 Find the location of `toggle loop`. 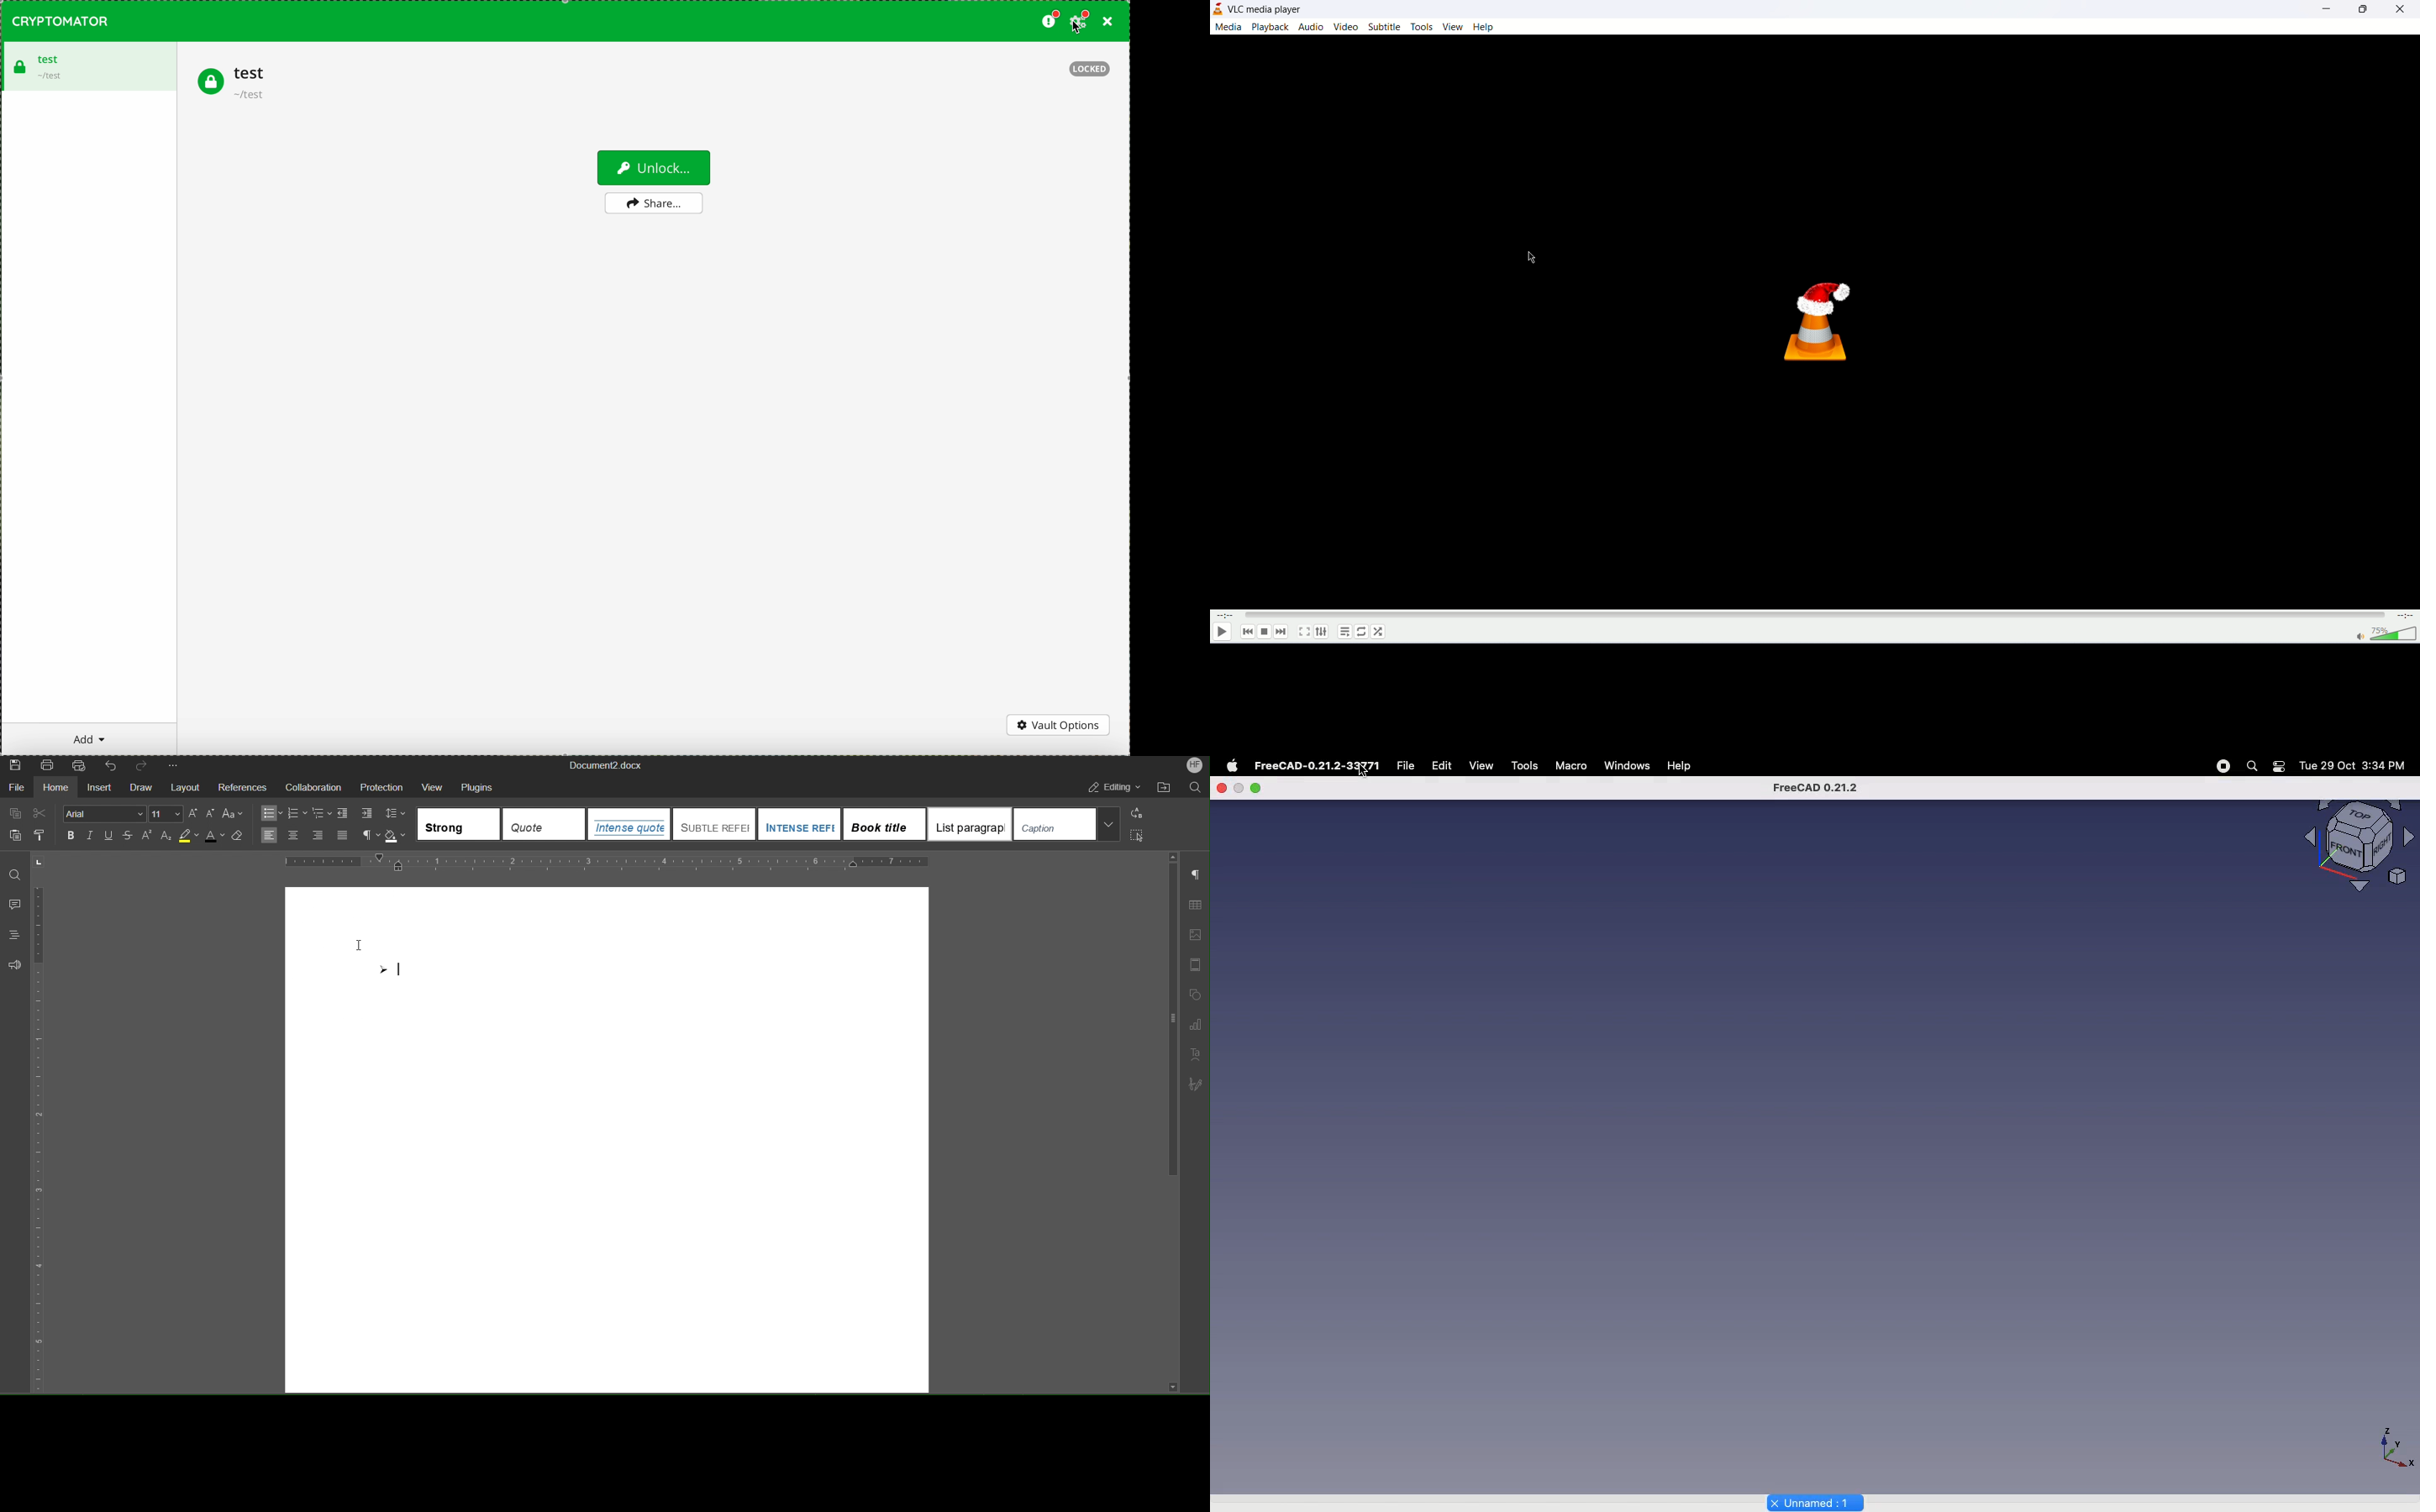

toggle loop is located at coordinates (1361, 633).